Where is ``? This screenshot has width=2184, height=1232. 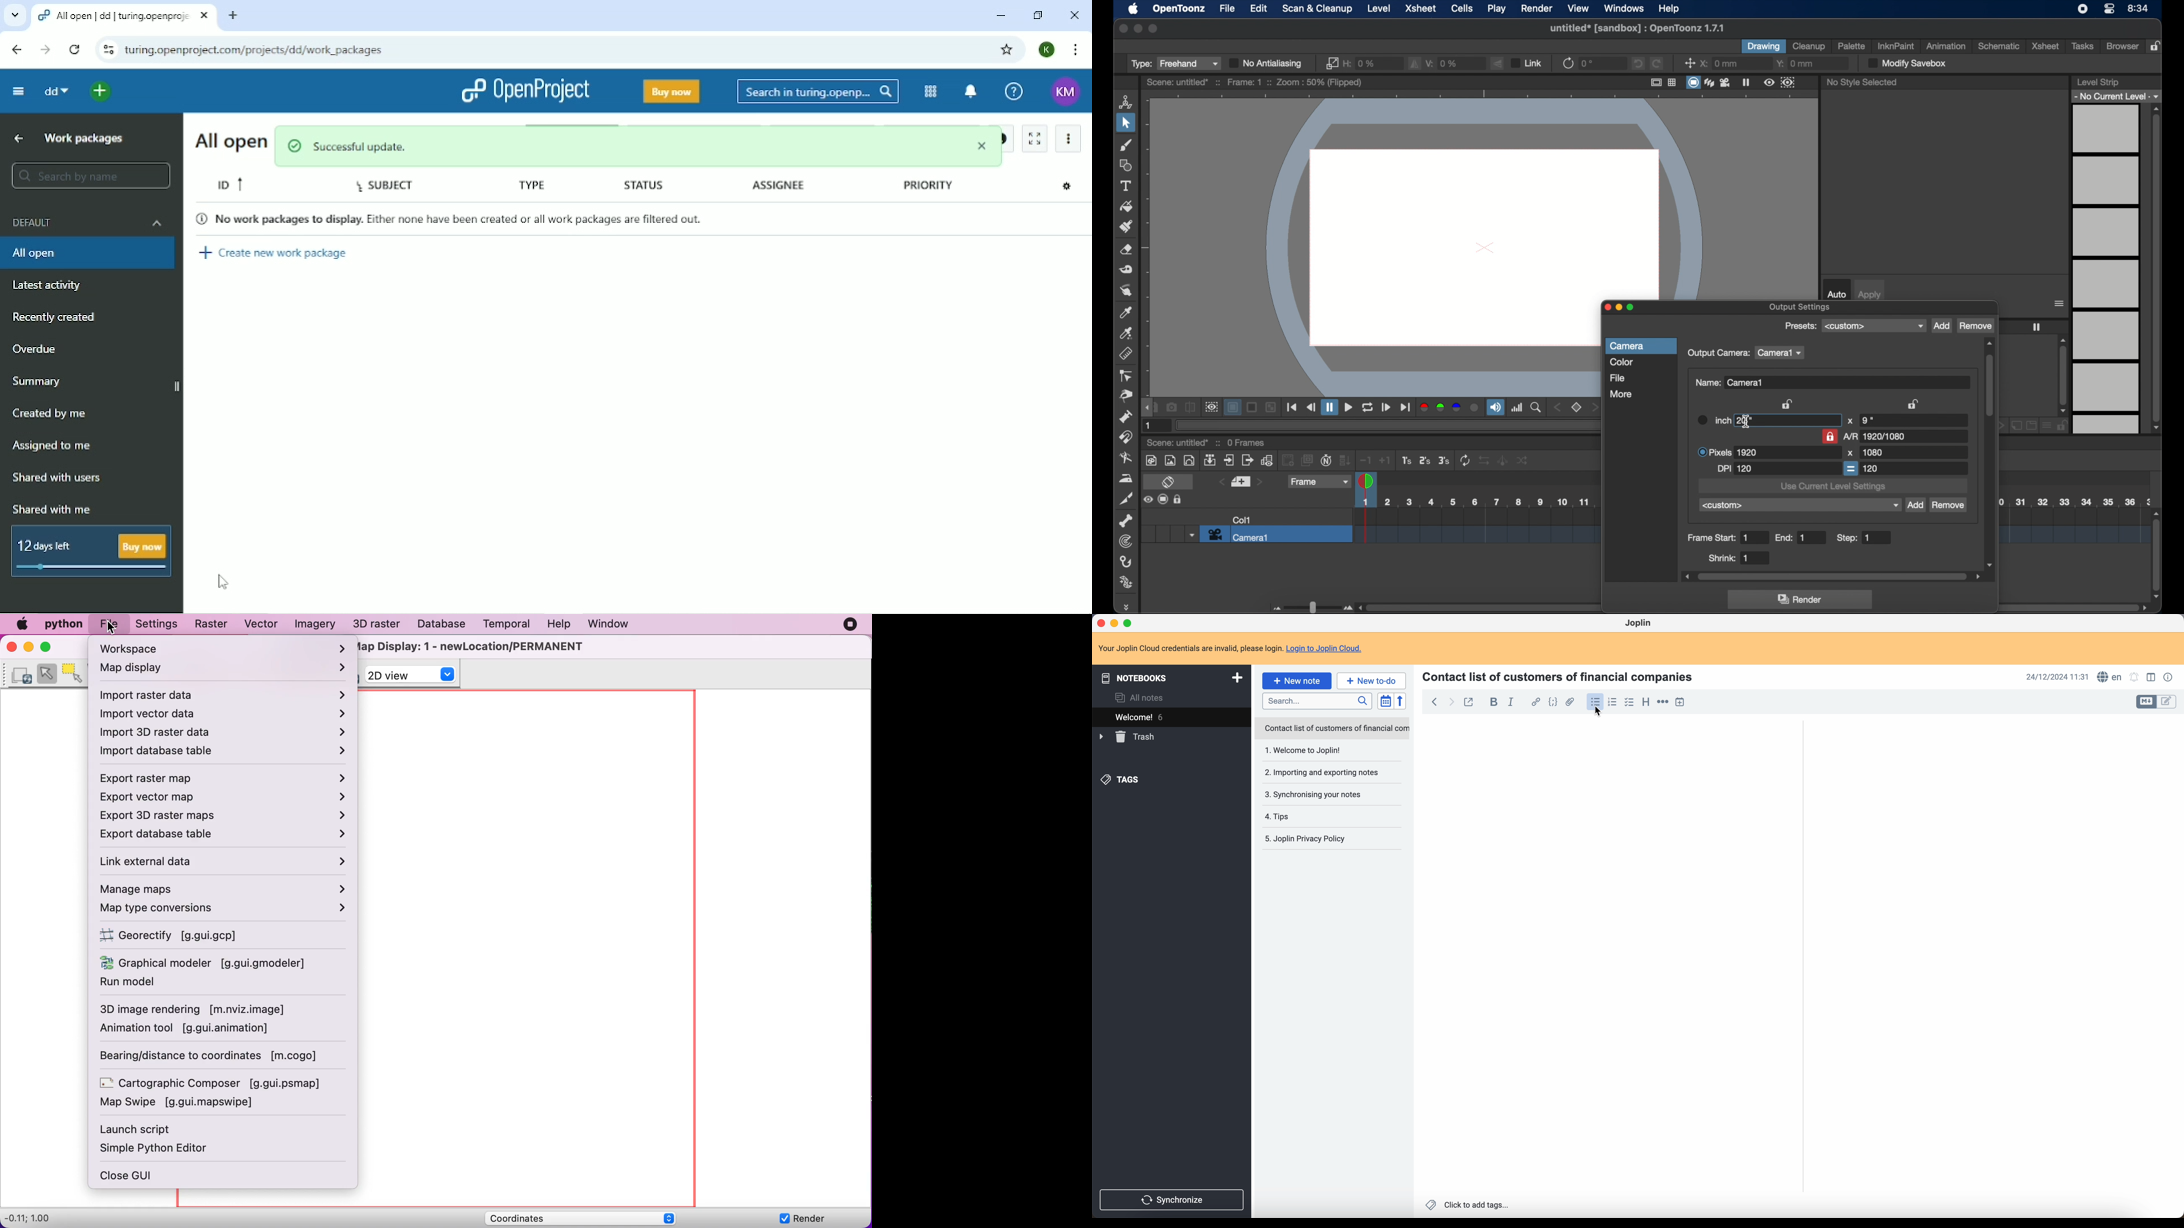
 is located at coordinates (1163, 499).